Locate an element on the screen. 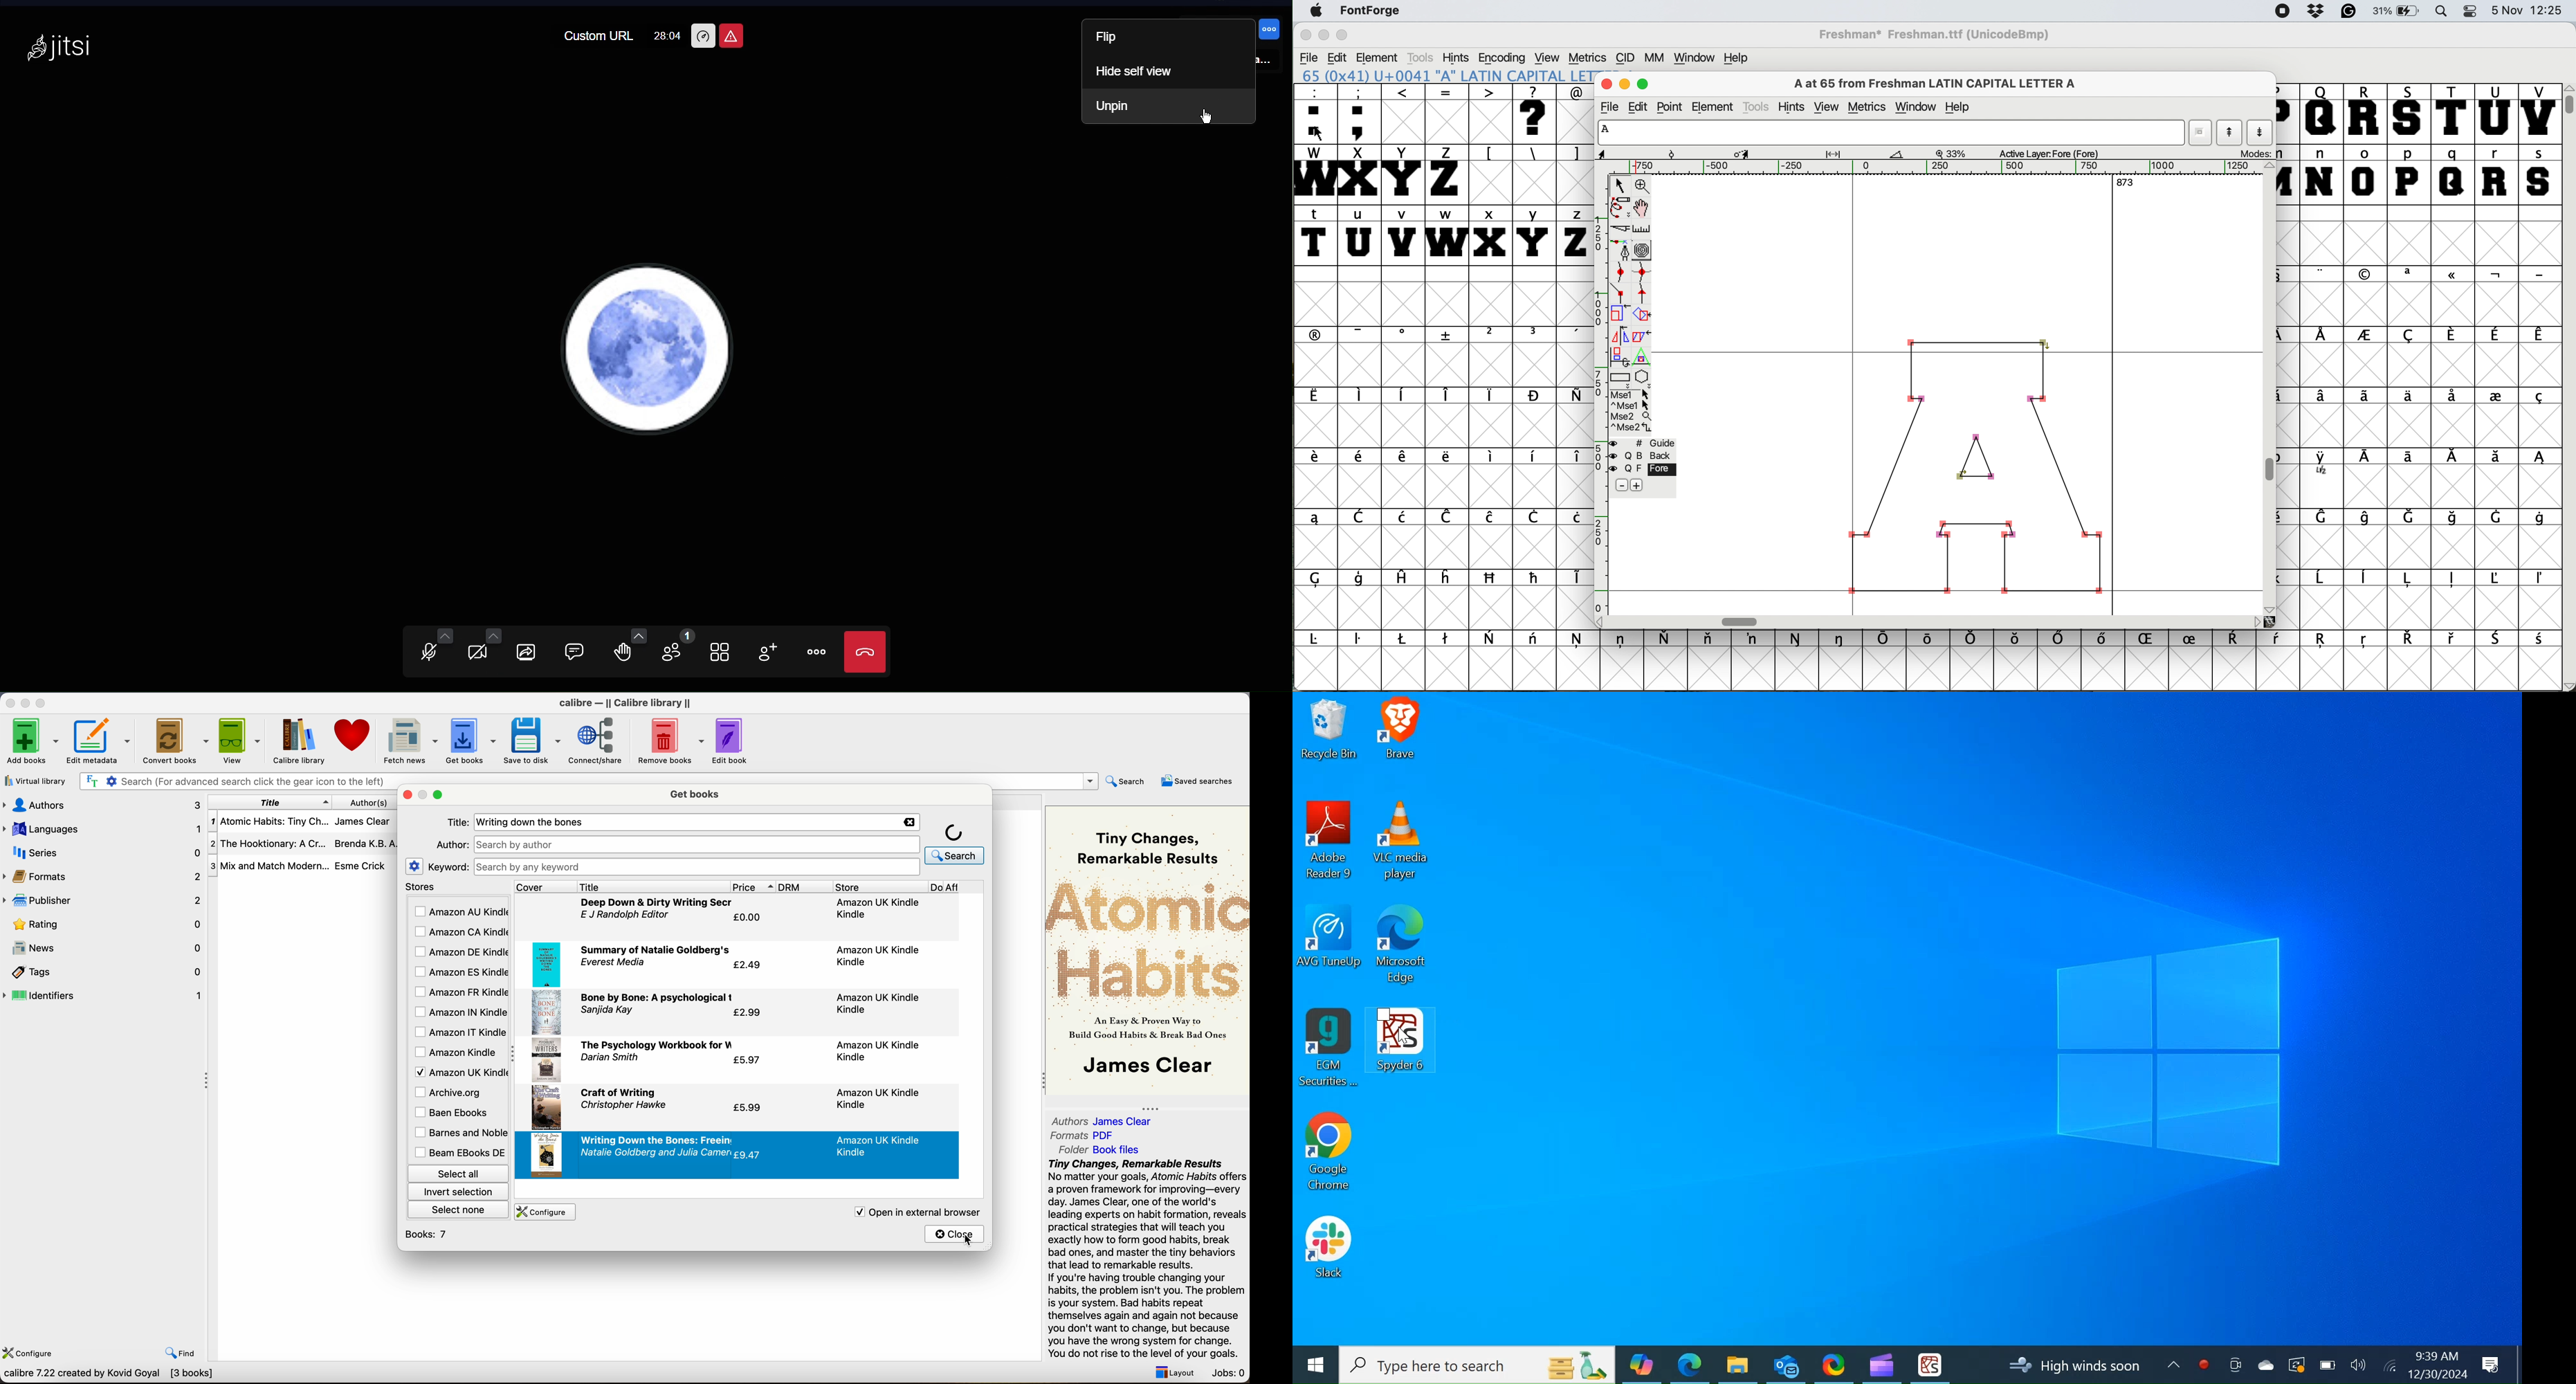 This screenshot has width=2576, height=1400. T is located at coordinates (2451, 113).